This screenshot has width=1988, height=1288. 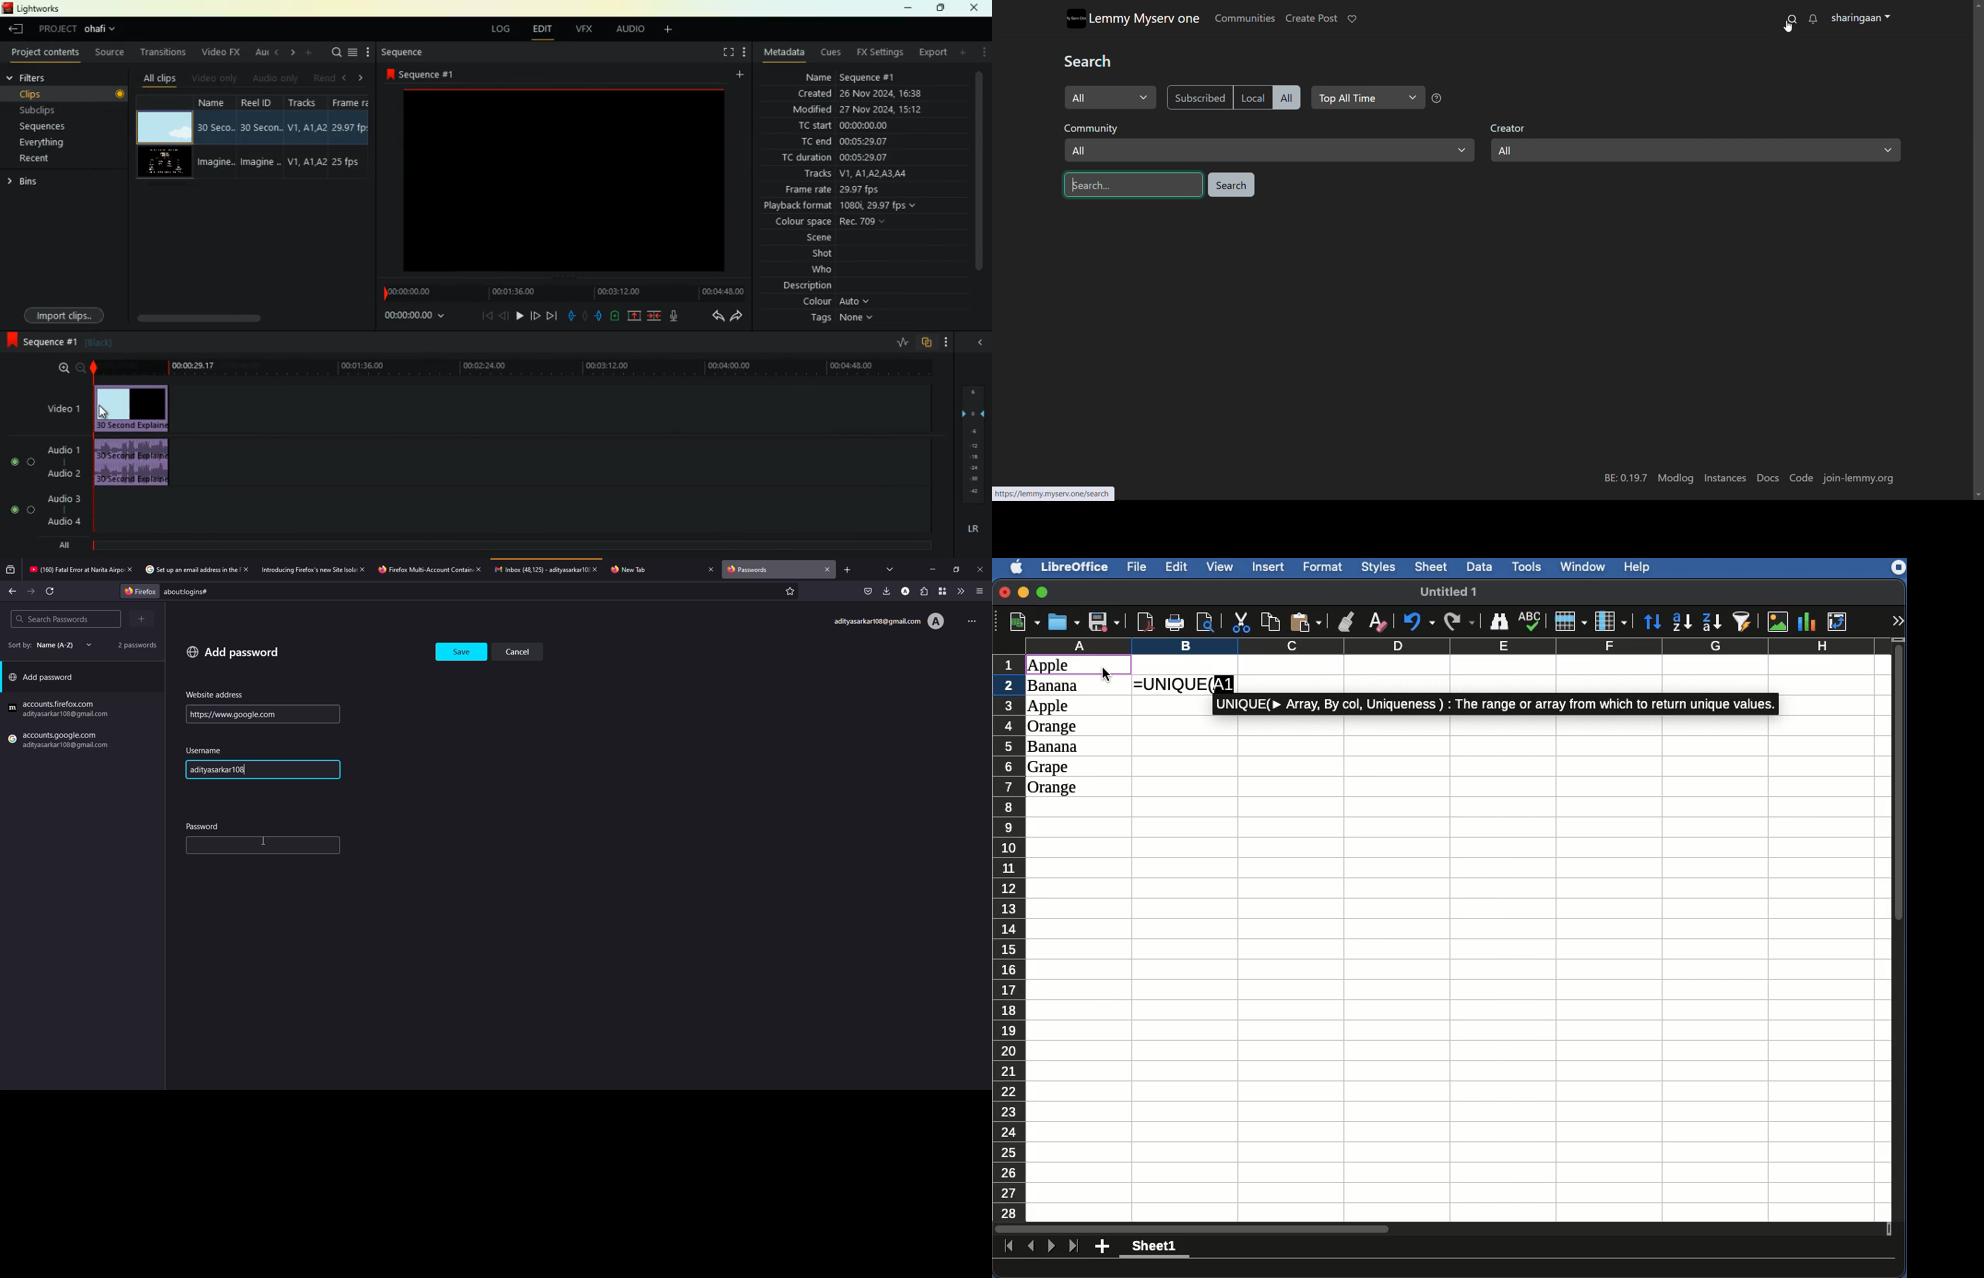 What do you see at coordinates (788, 592) in the screenshot?
I see `favorites` at bounding box center [788, 592].